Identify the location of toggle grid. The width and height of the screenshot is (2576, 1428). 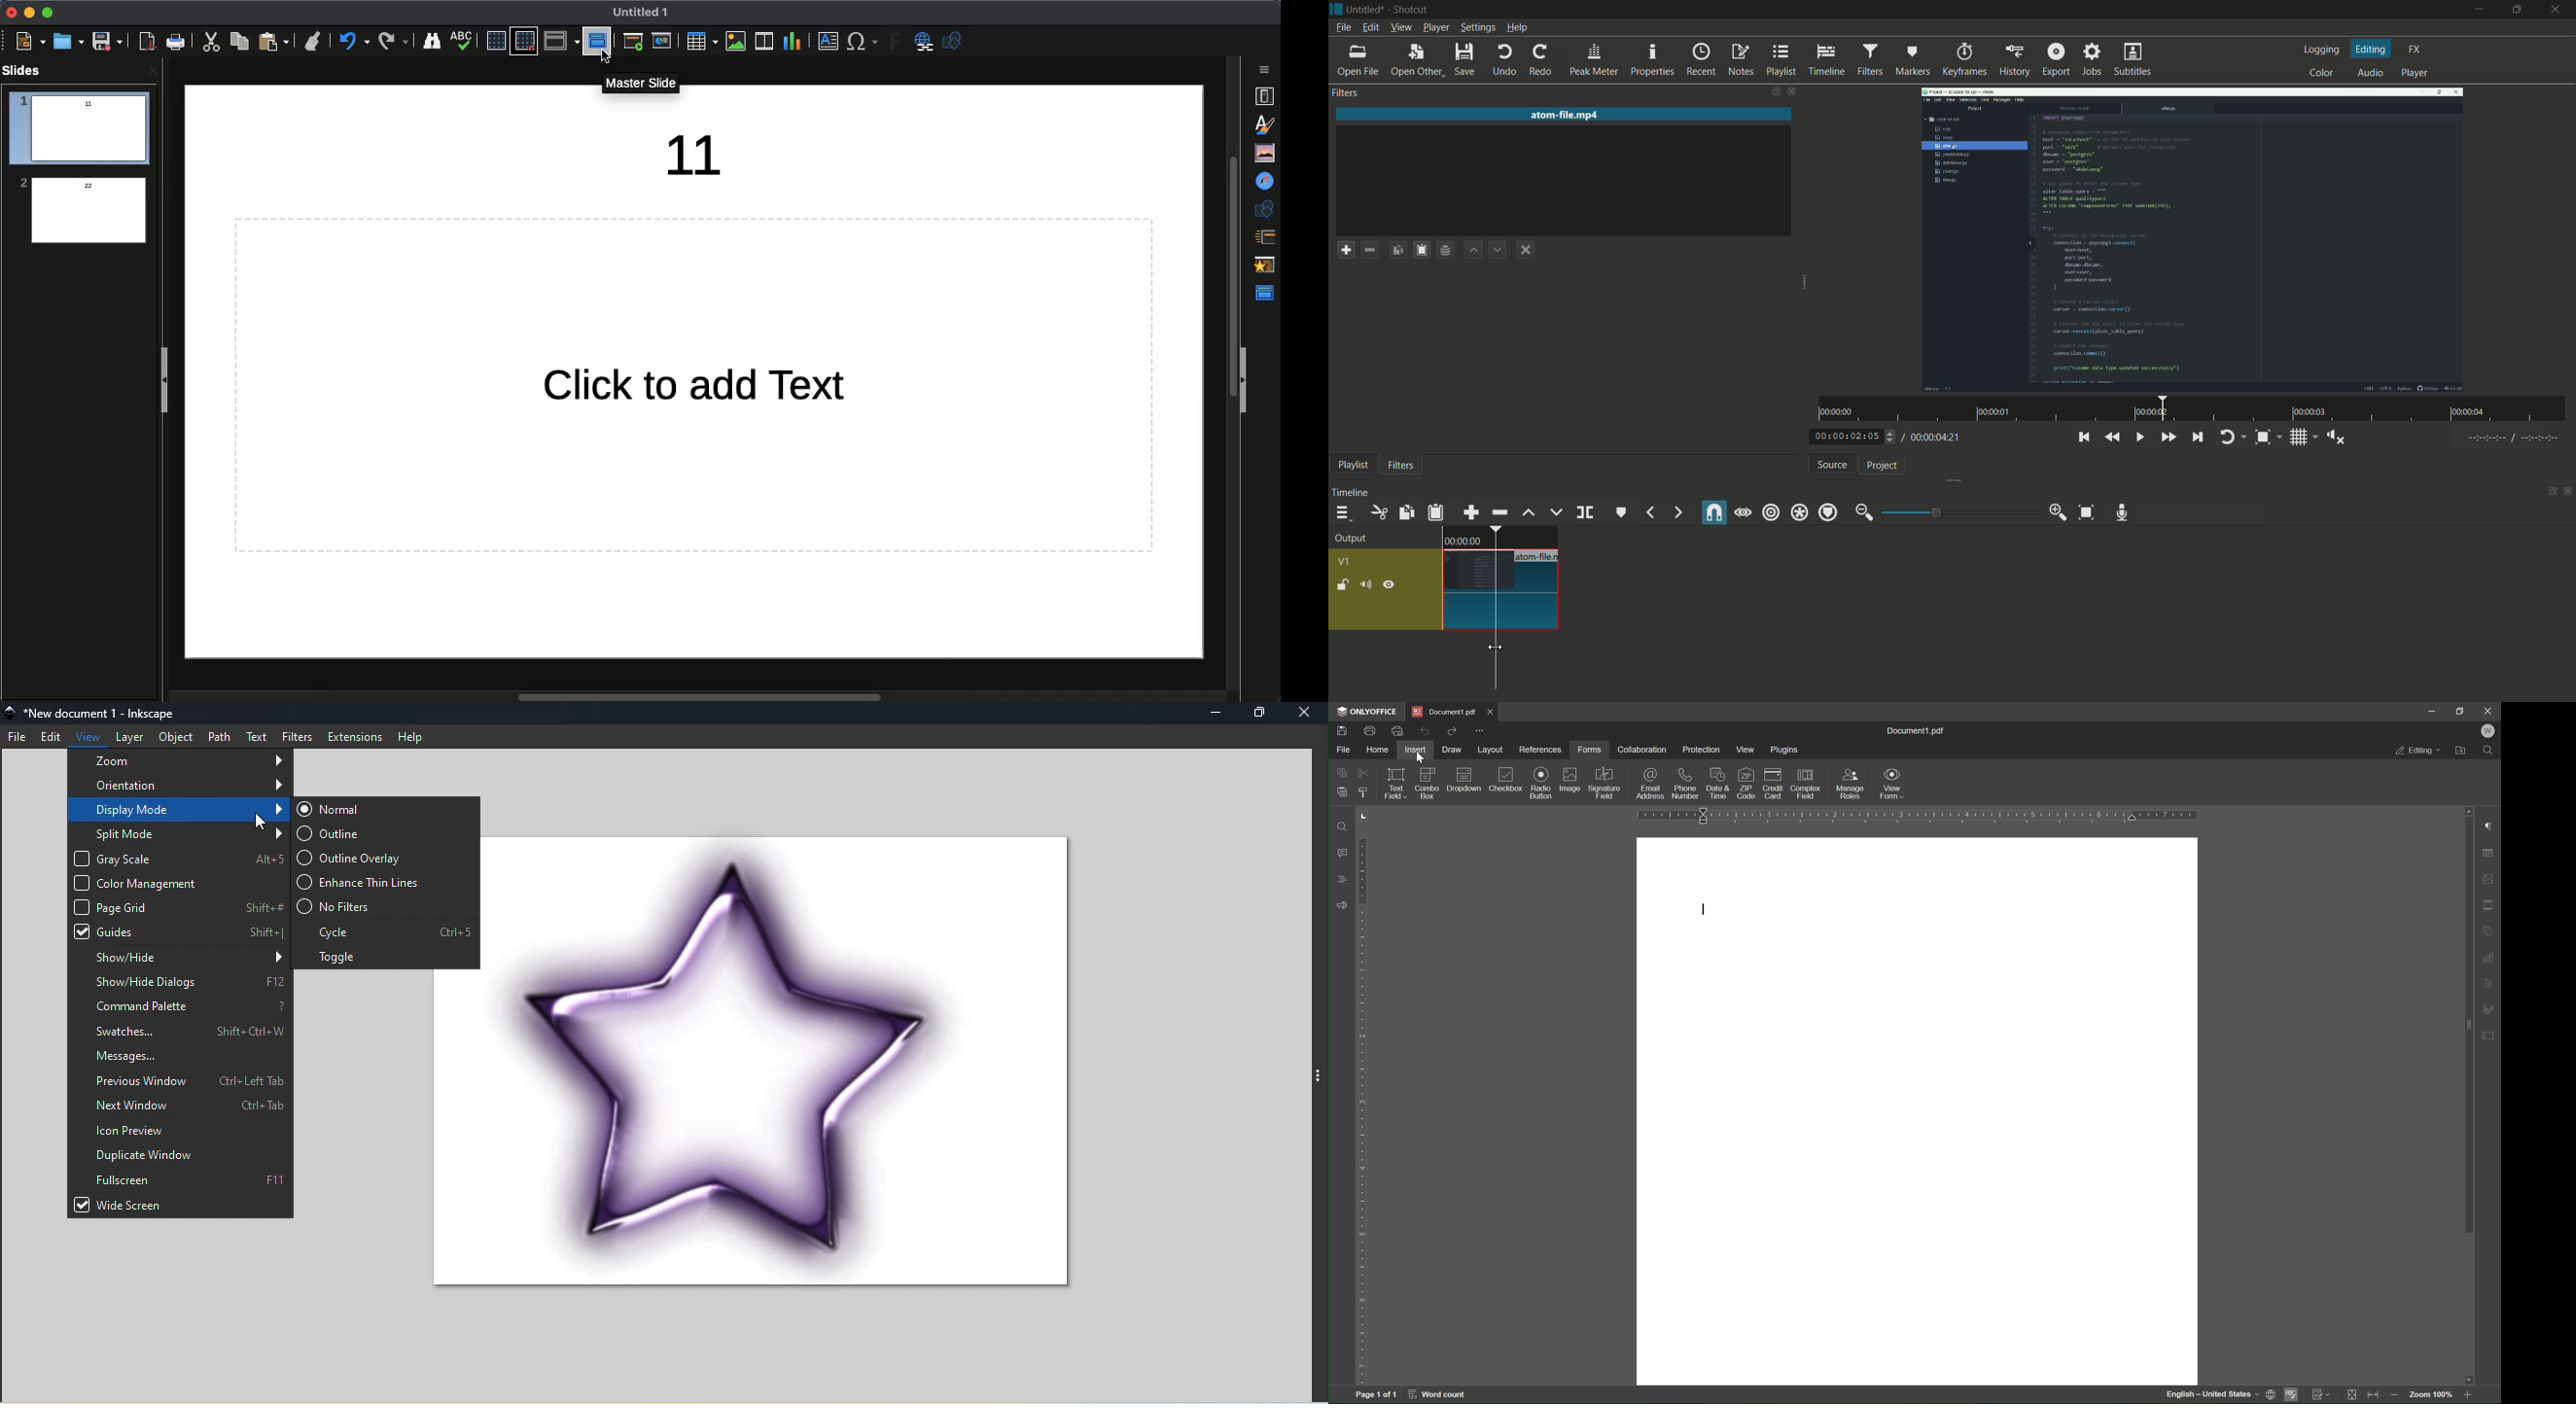
(2300, 437).